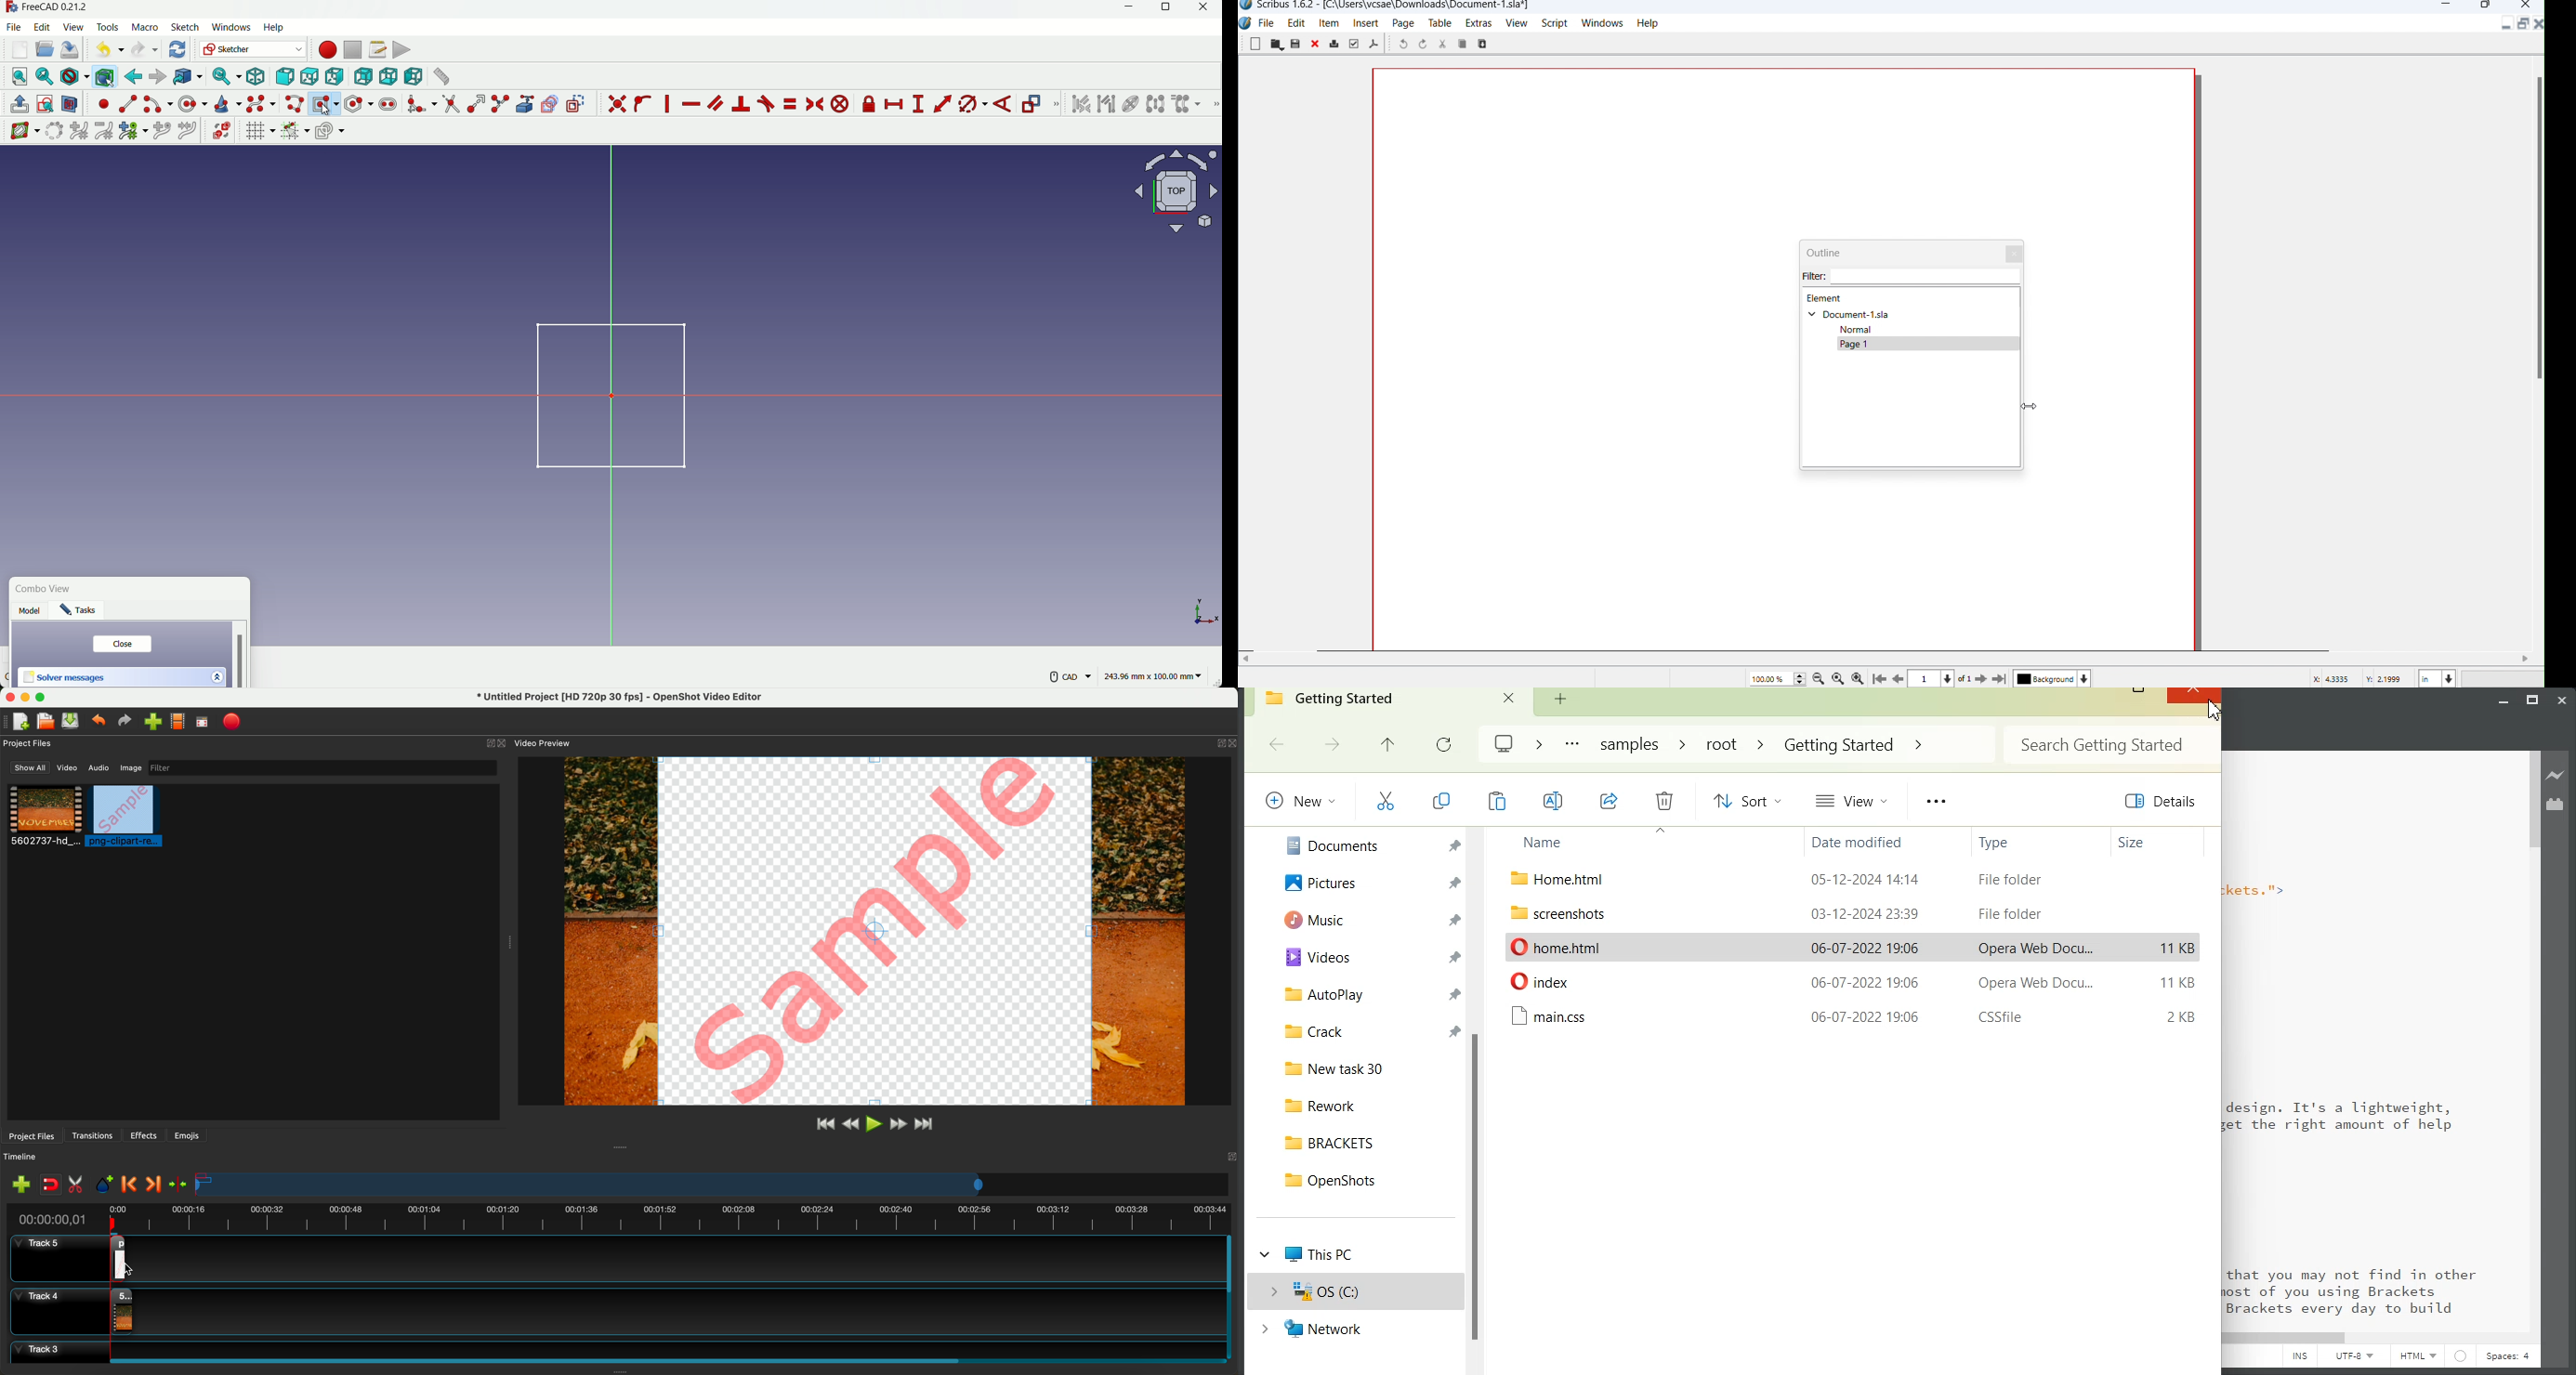 The width and height of the screenshot is (2576, 1400). I want to click on help menu, so click(278, 28).